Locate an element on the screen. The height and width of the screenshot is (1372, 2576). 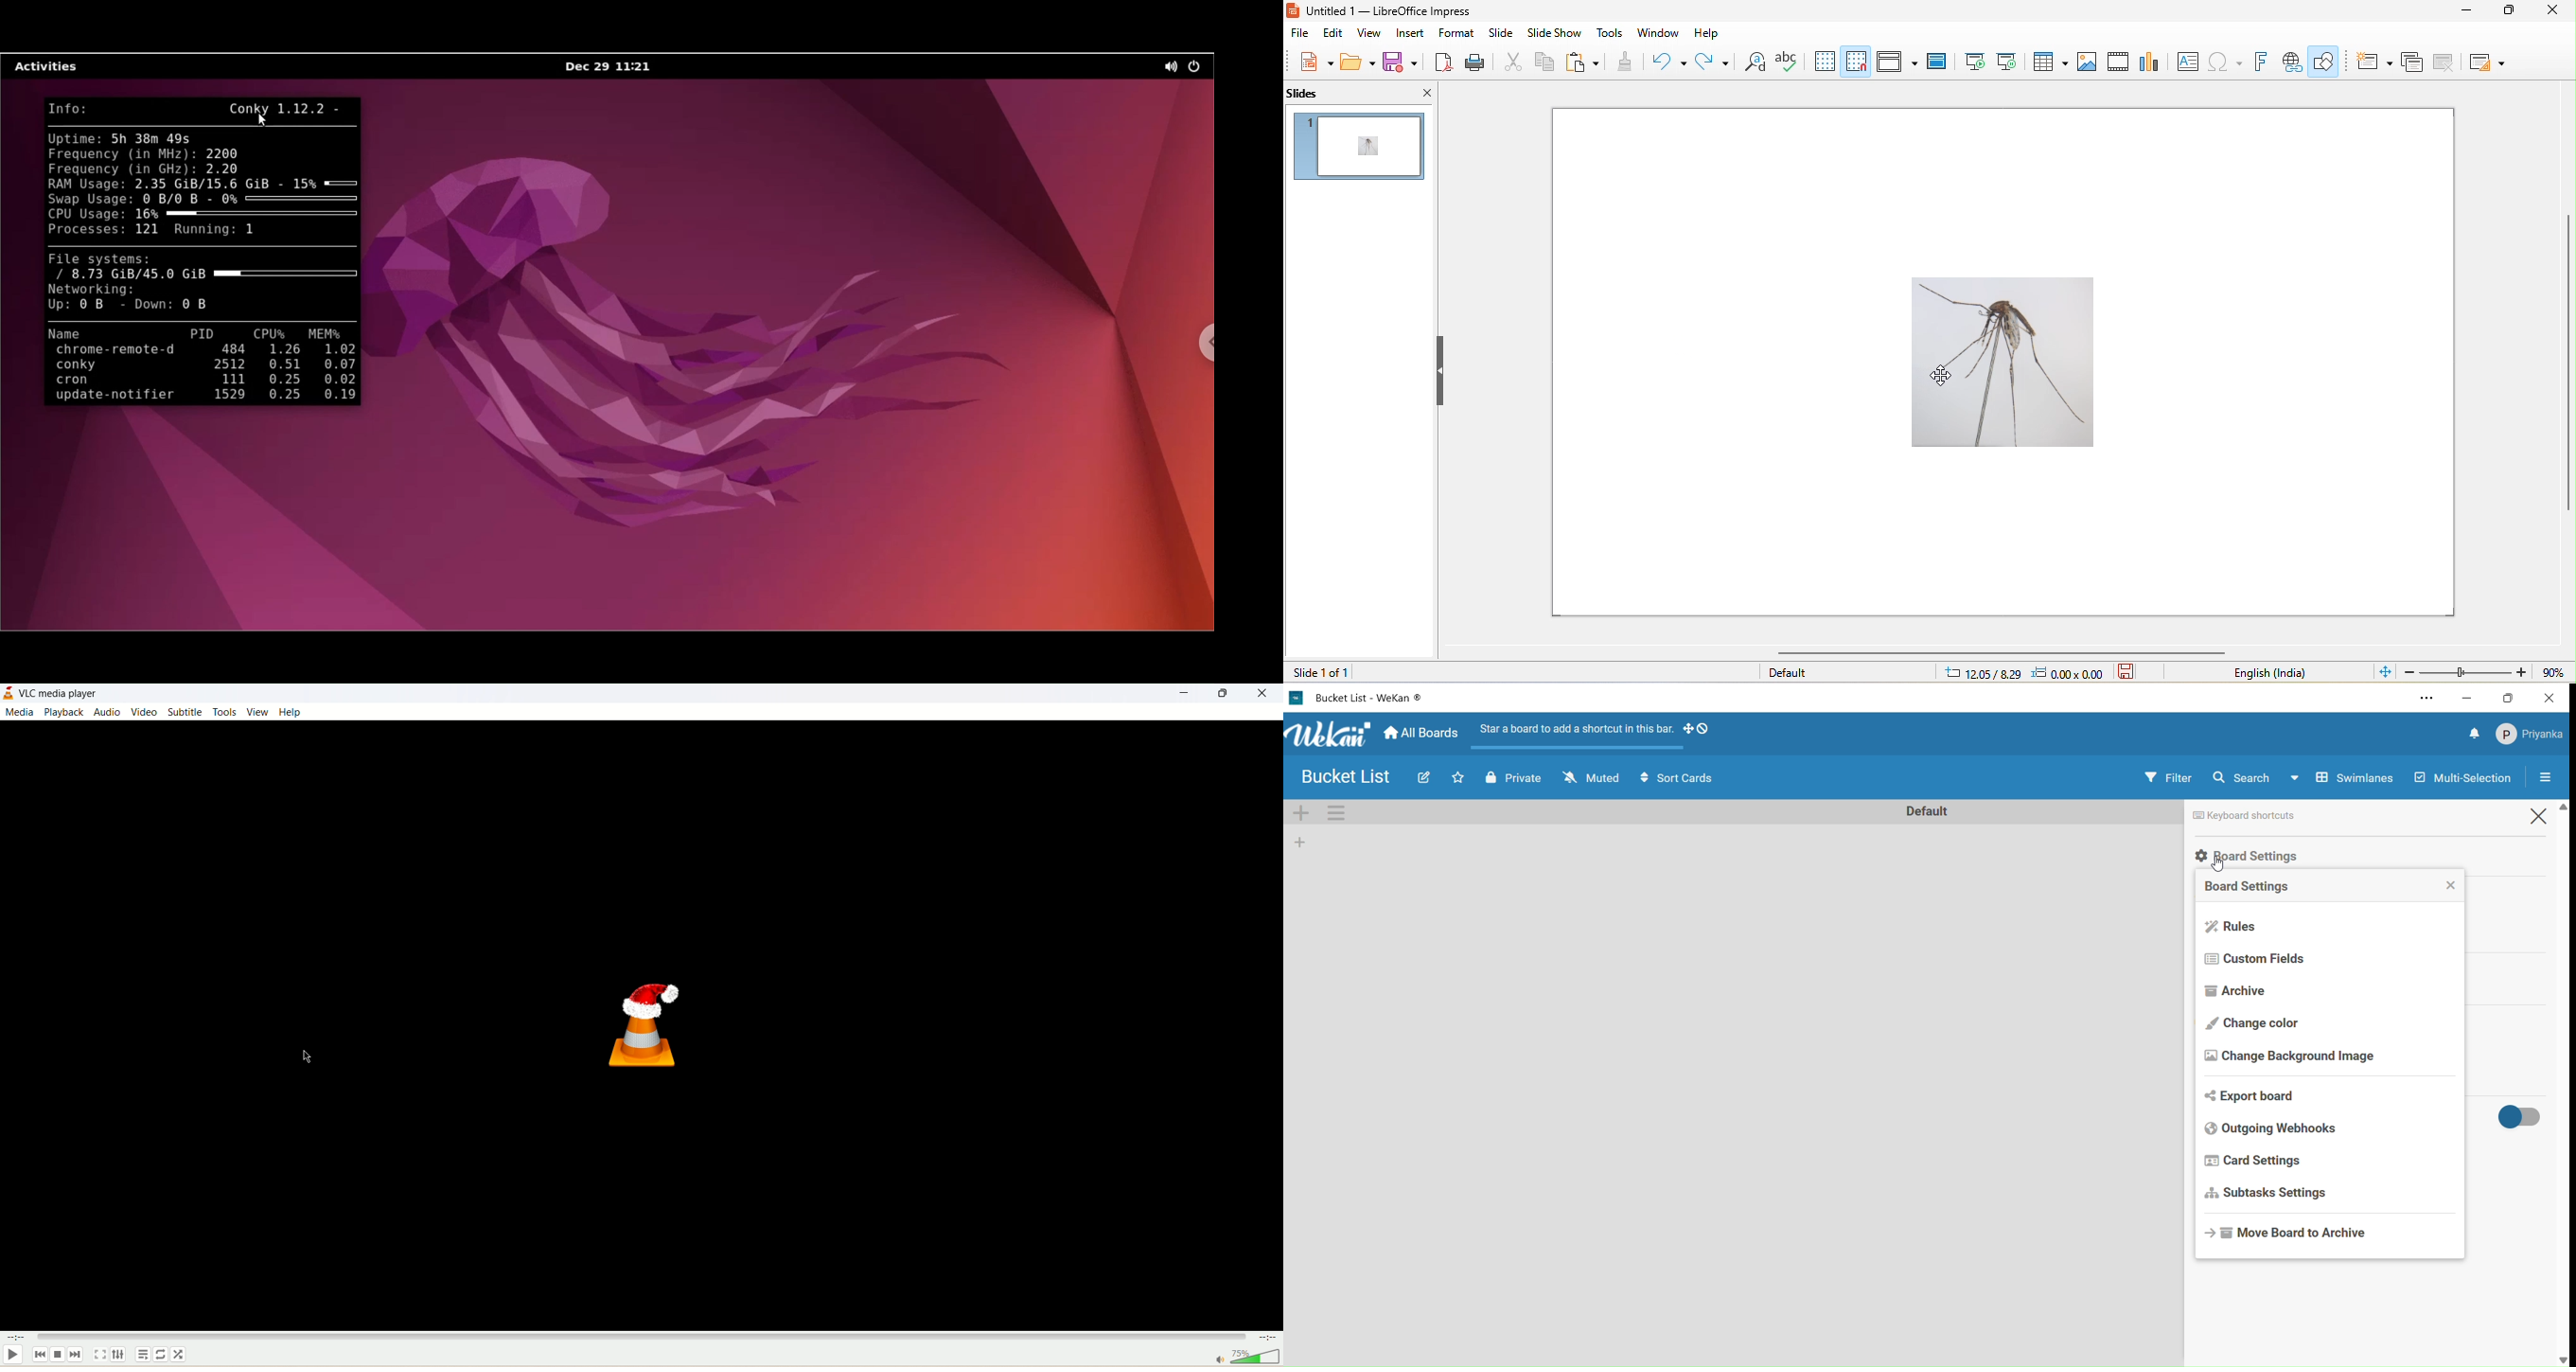
format is located at coordinates (1457, 33).